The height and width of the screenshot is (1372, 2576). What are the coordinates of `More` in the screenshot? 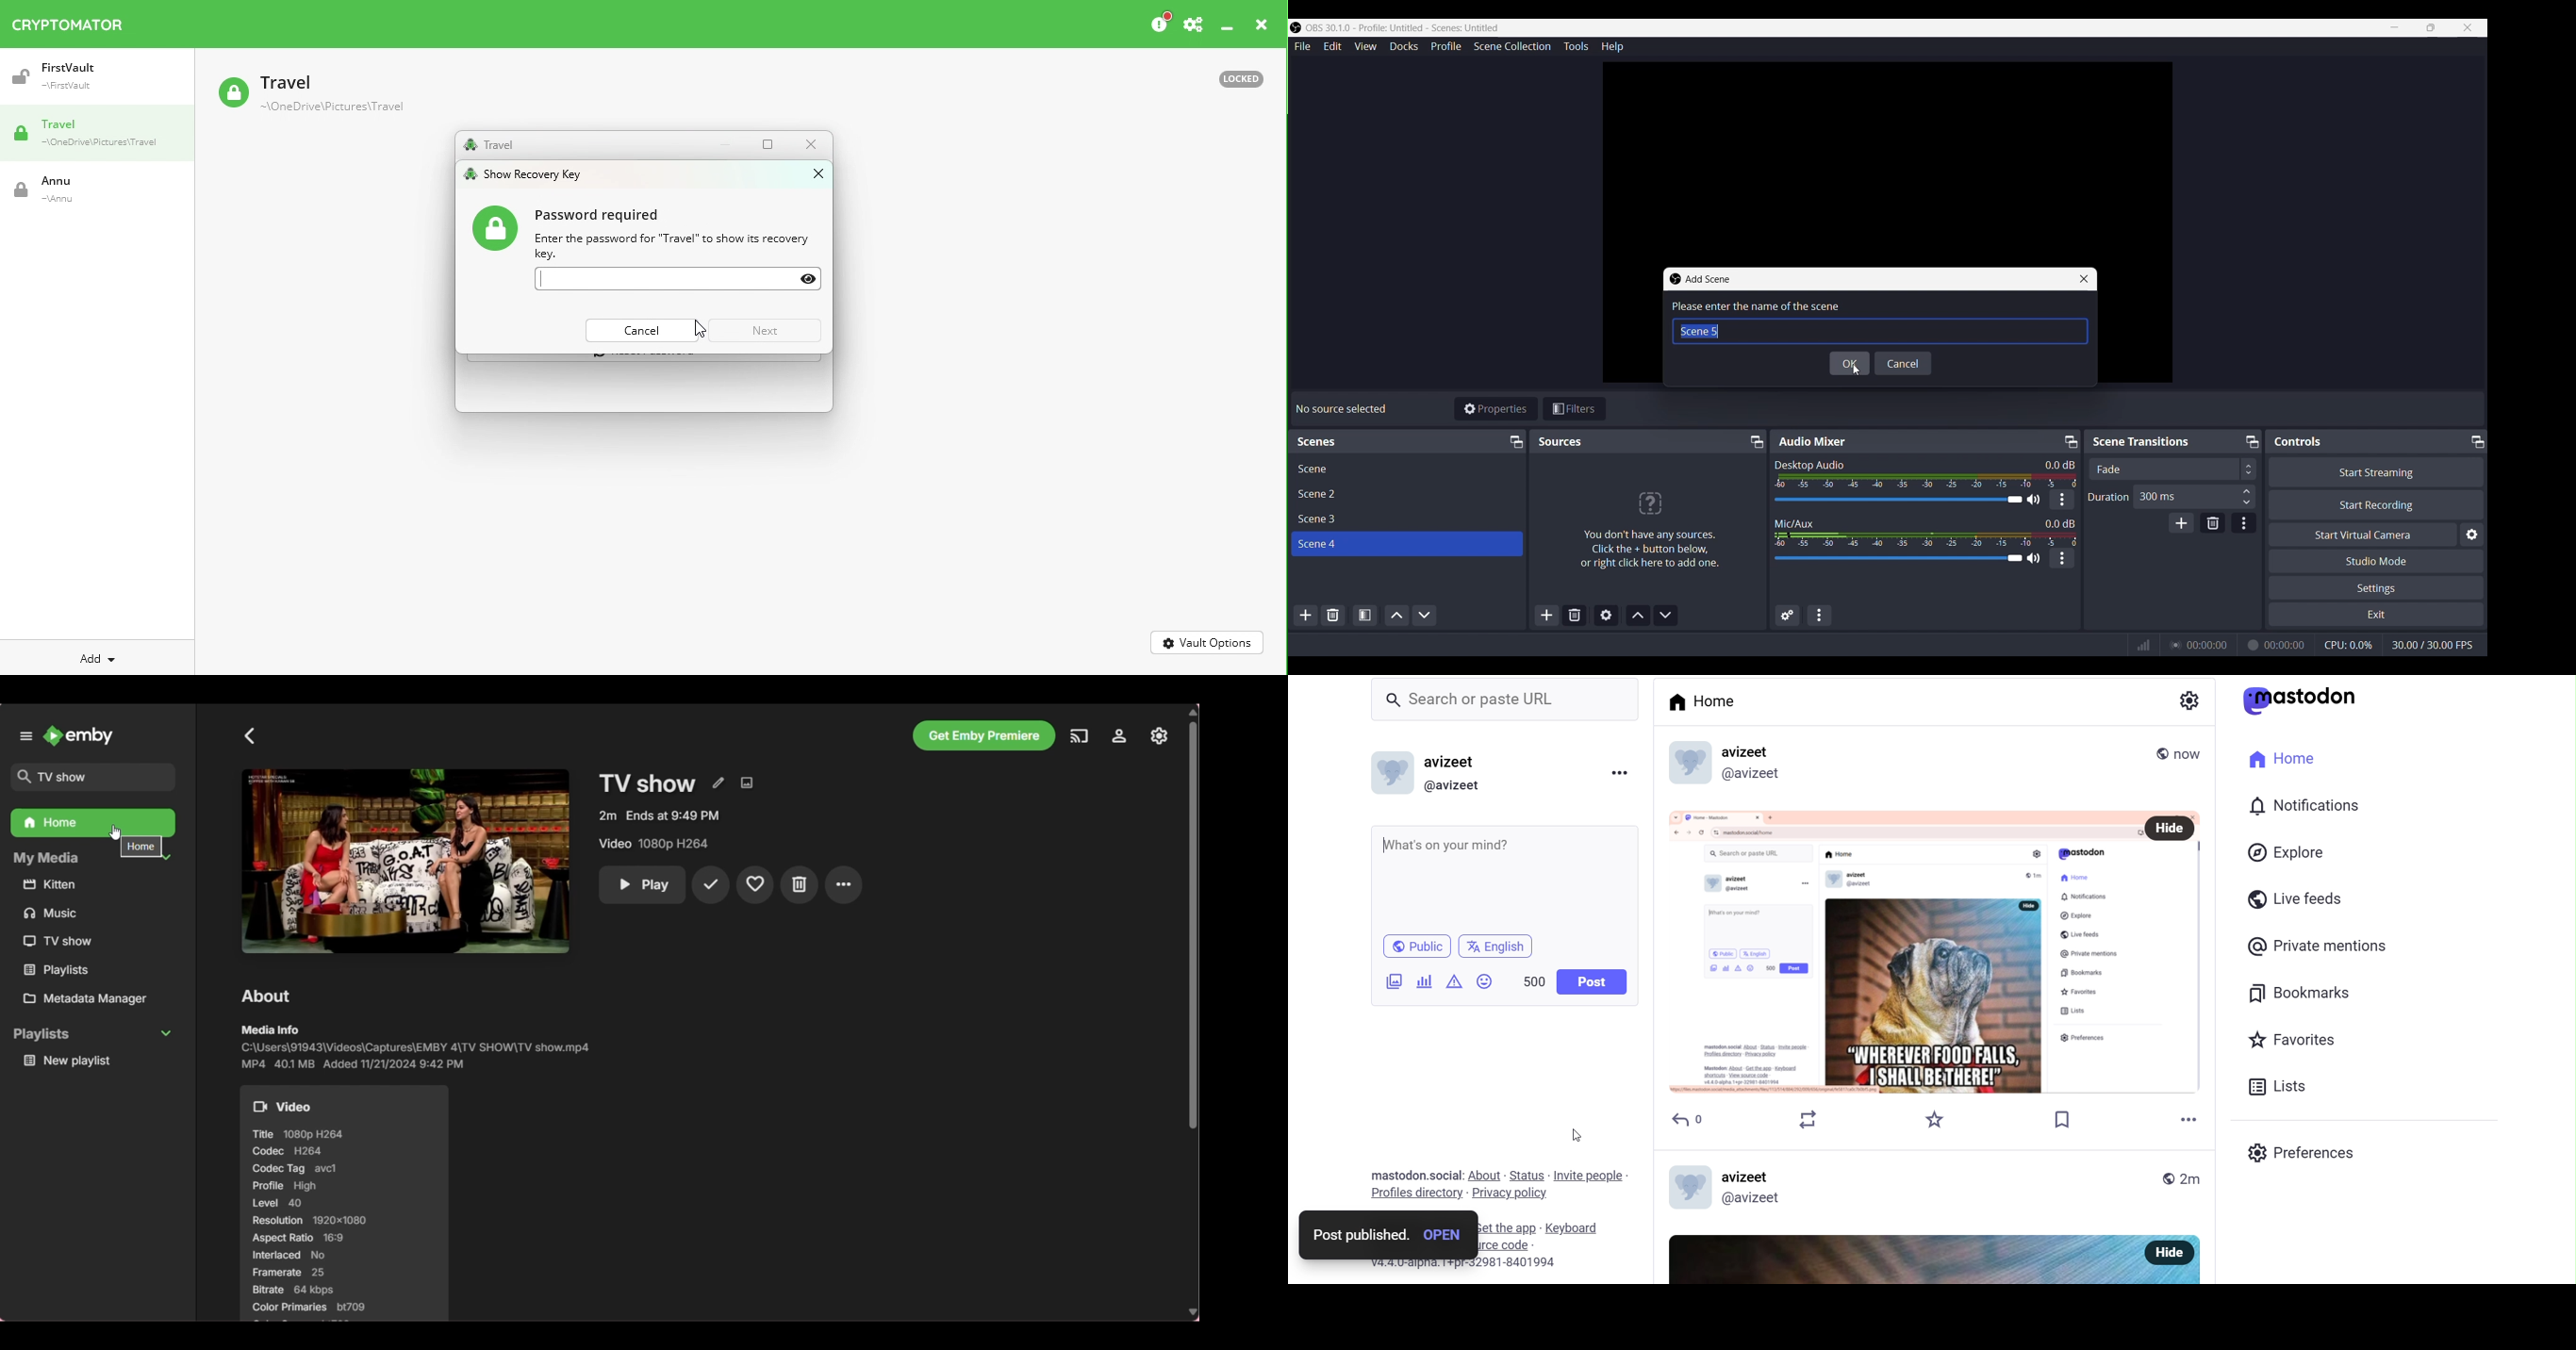 It's located at (2063, 558).